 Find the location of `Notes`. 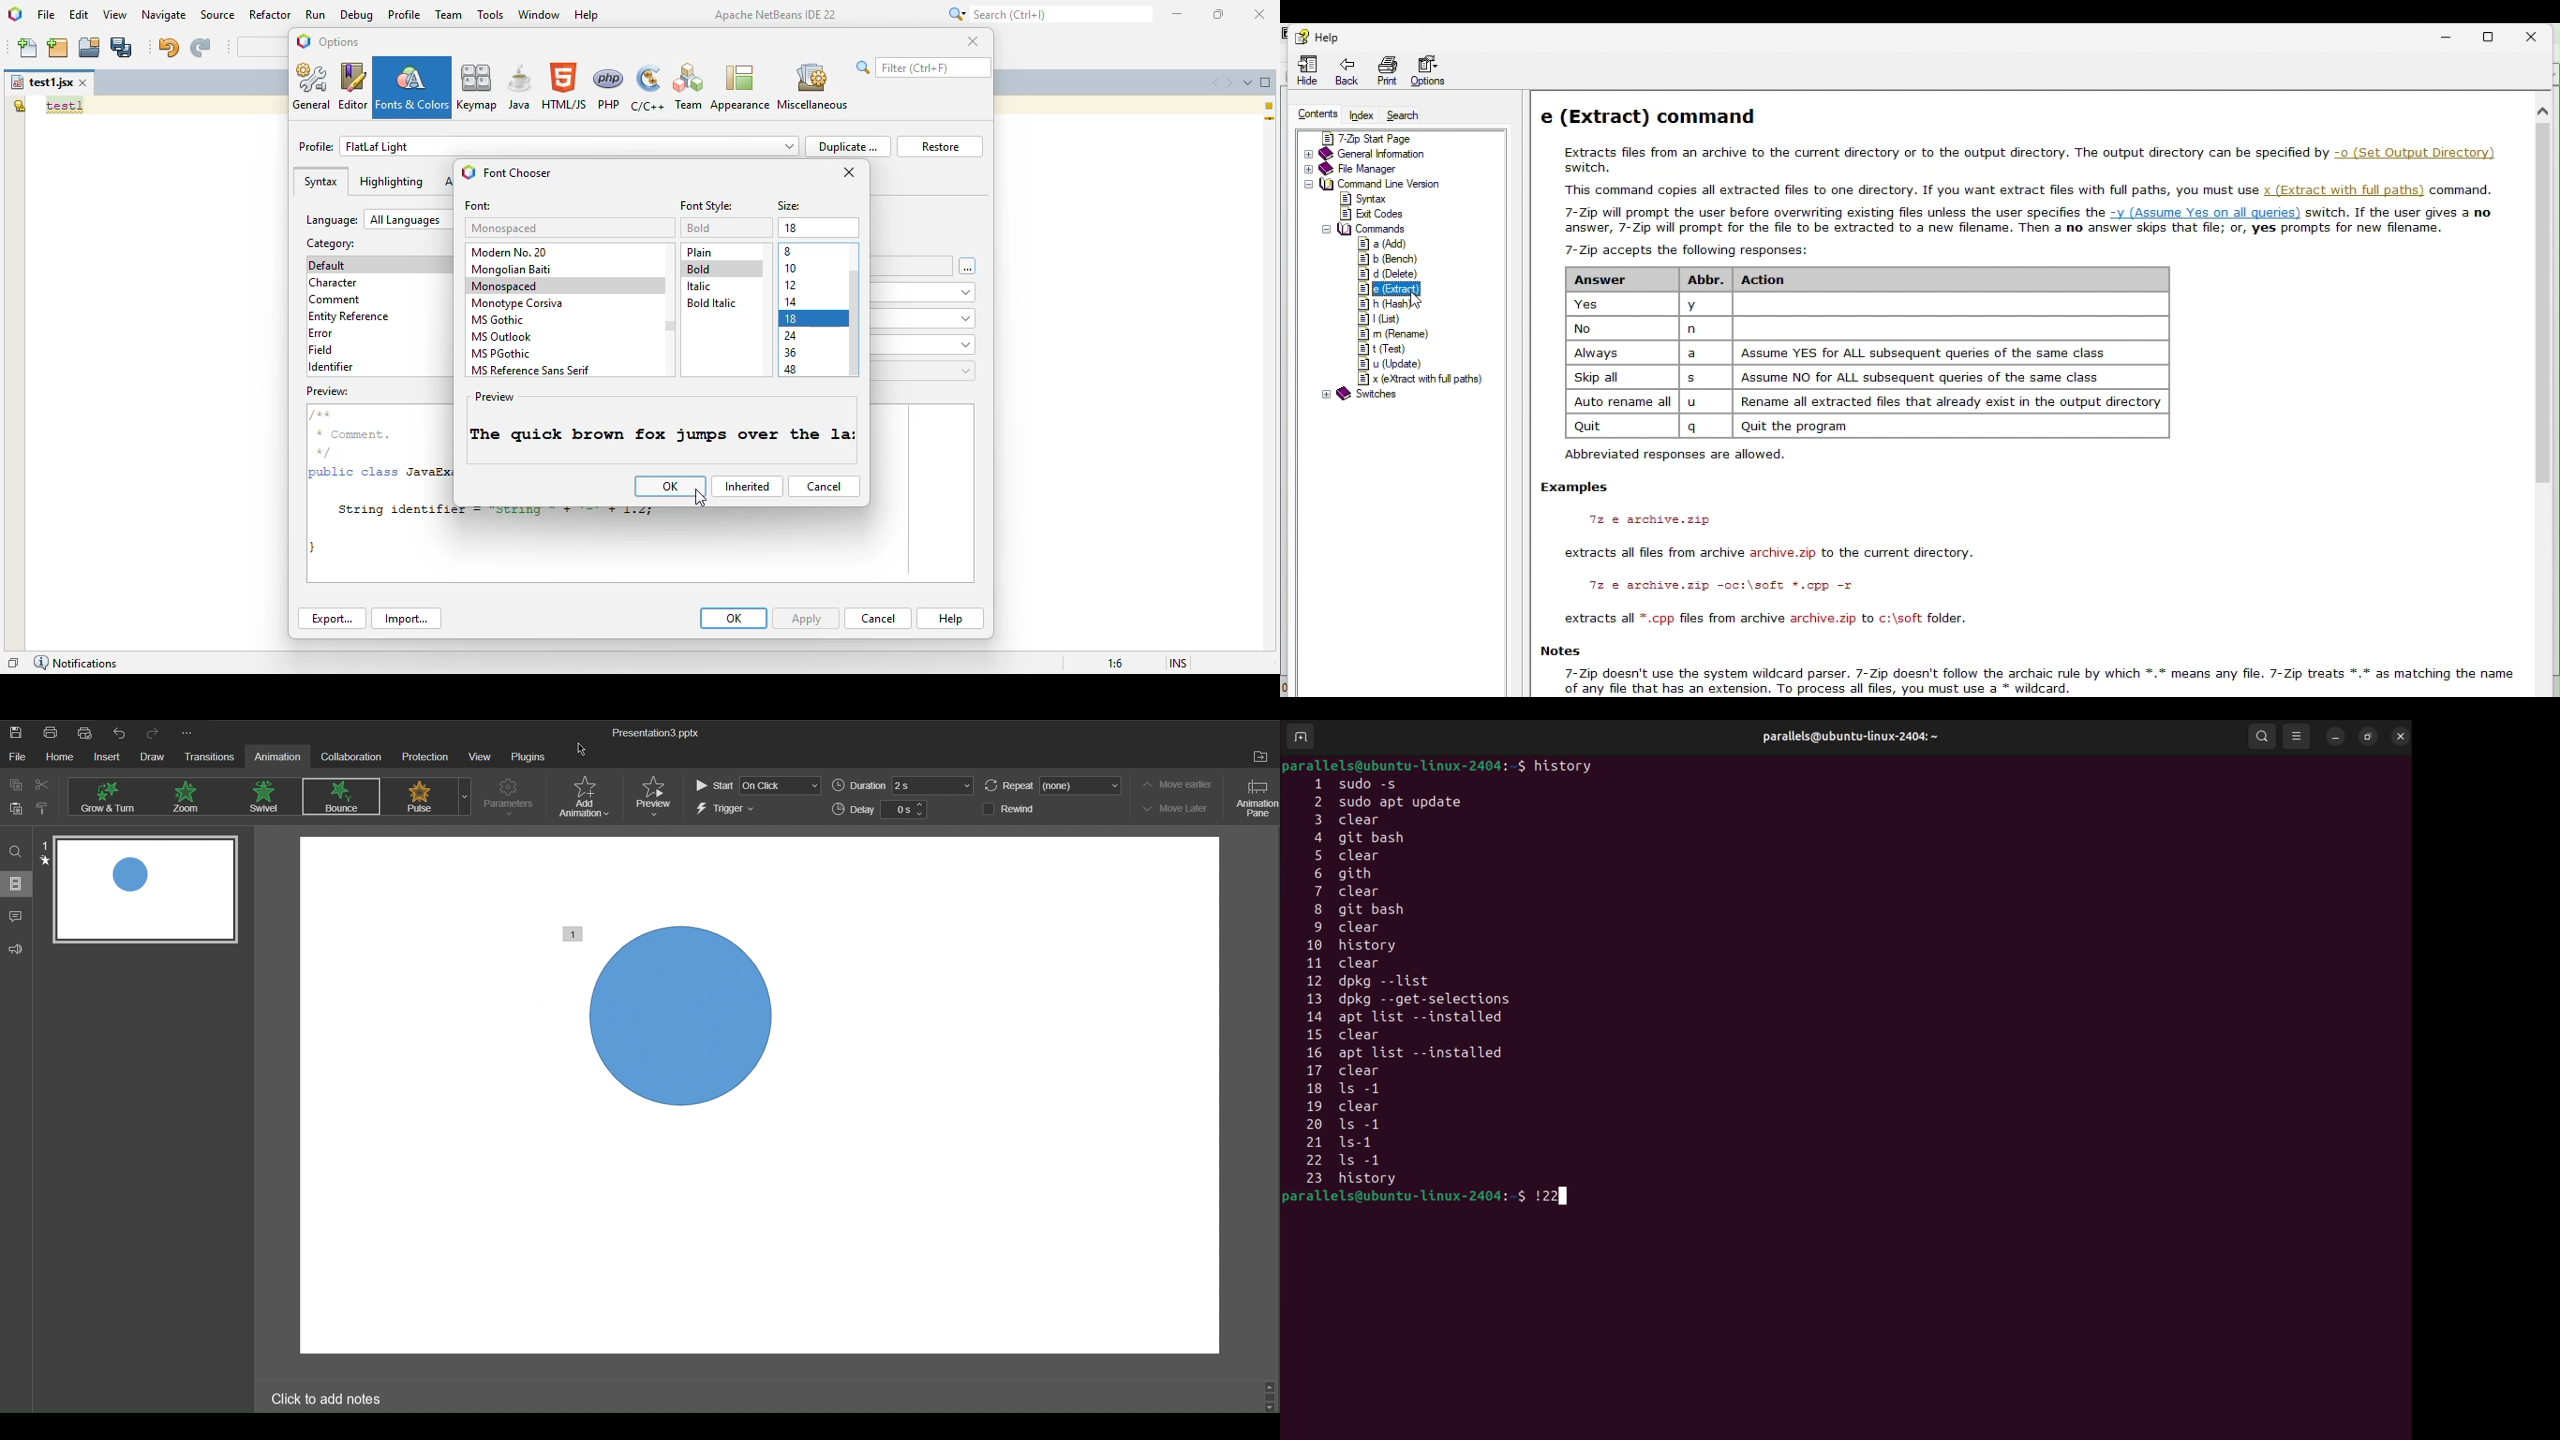

Notes is located at coordinates (2023, 665).